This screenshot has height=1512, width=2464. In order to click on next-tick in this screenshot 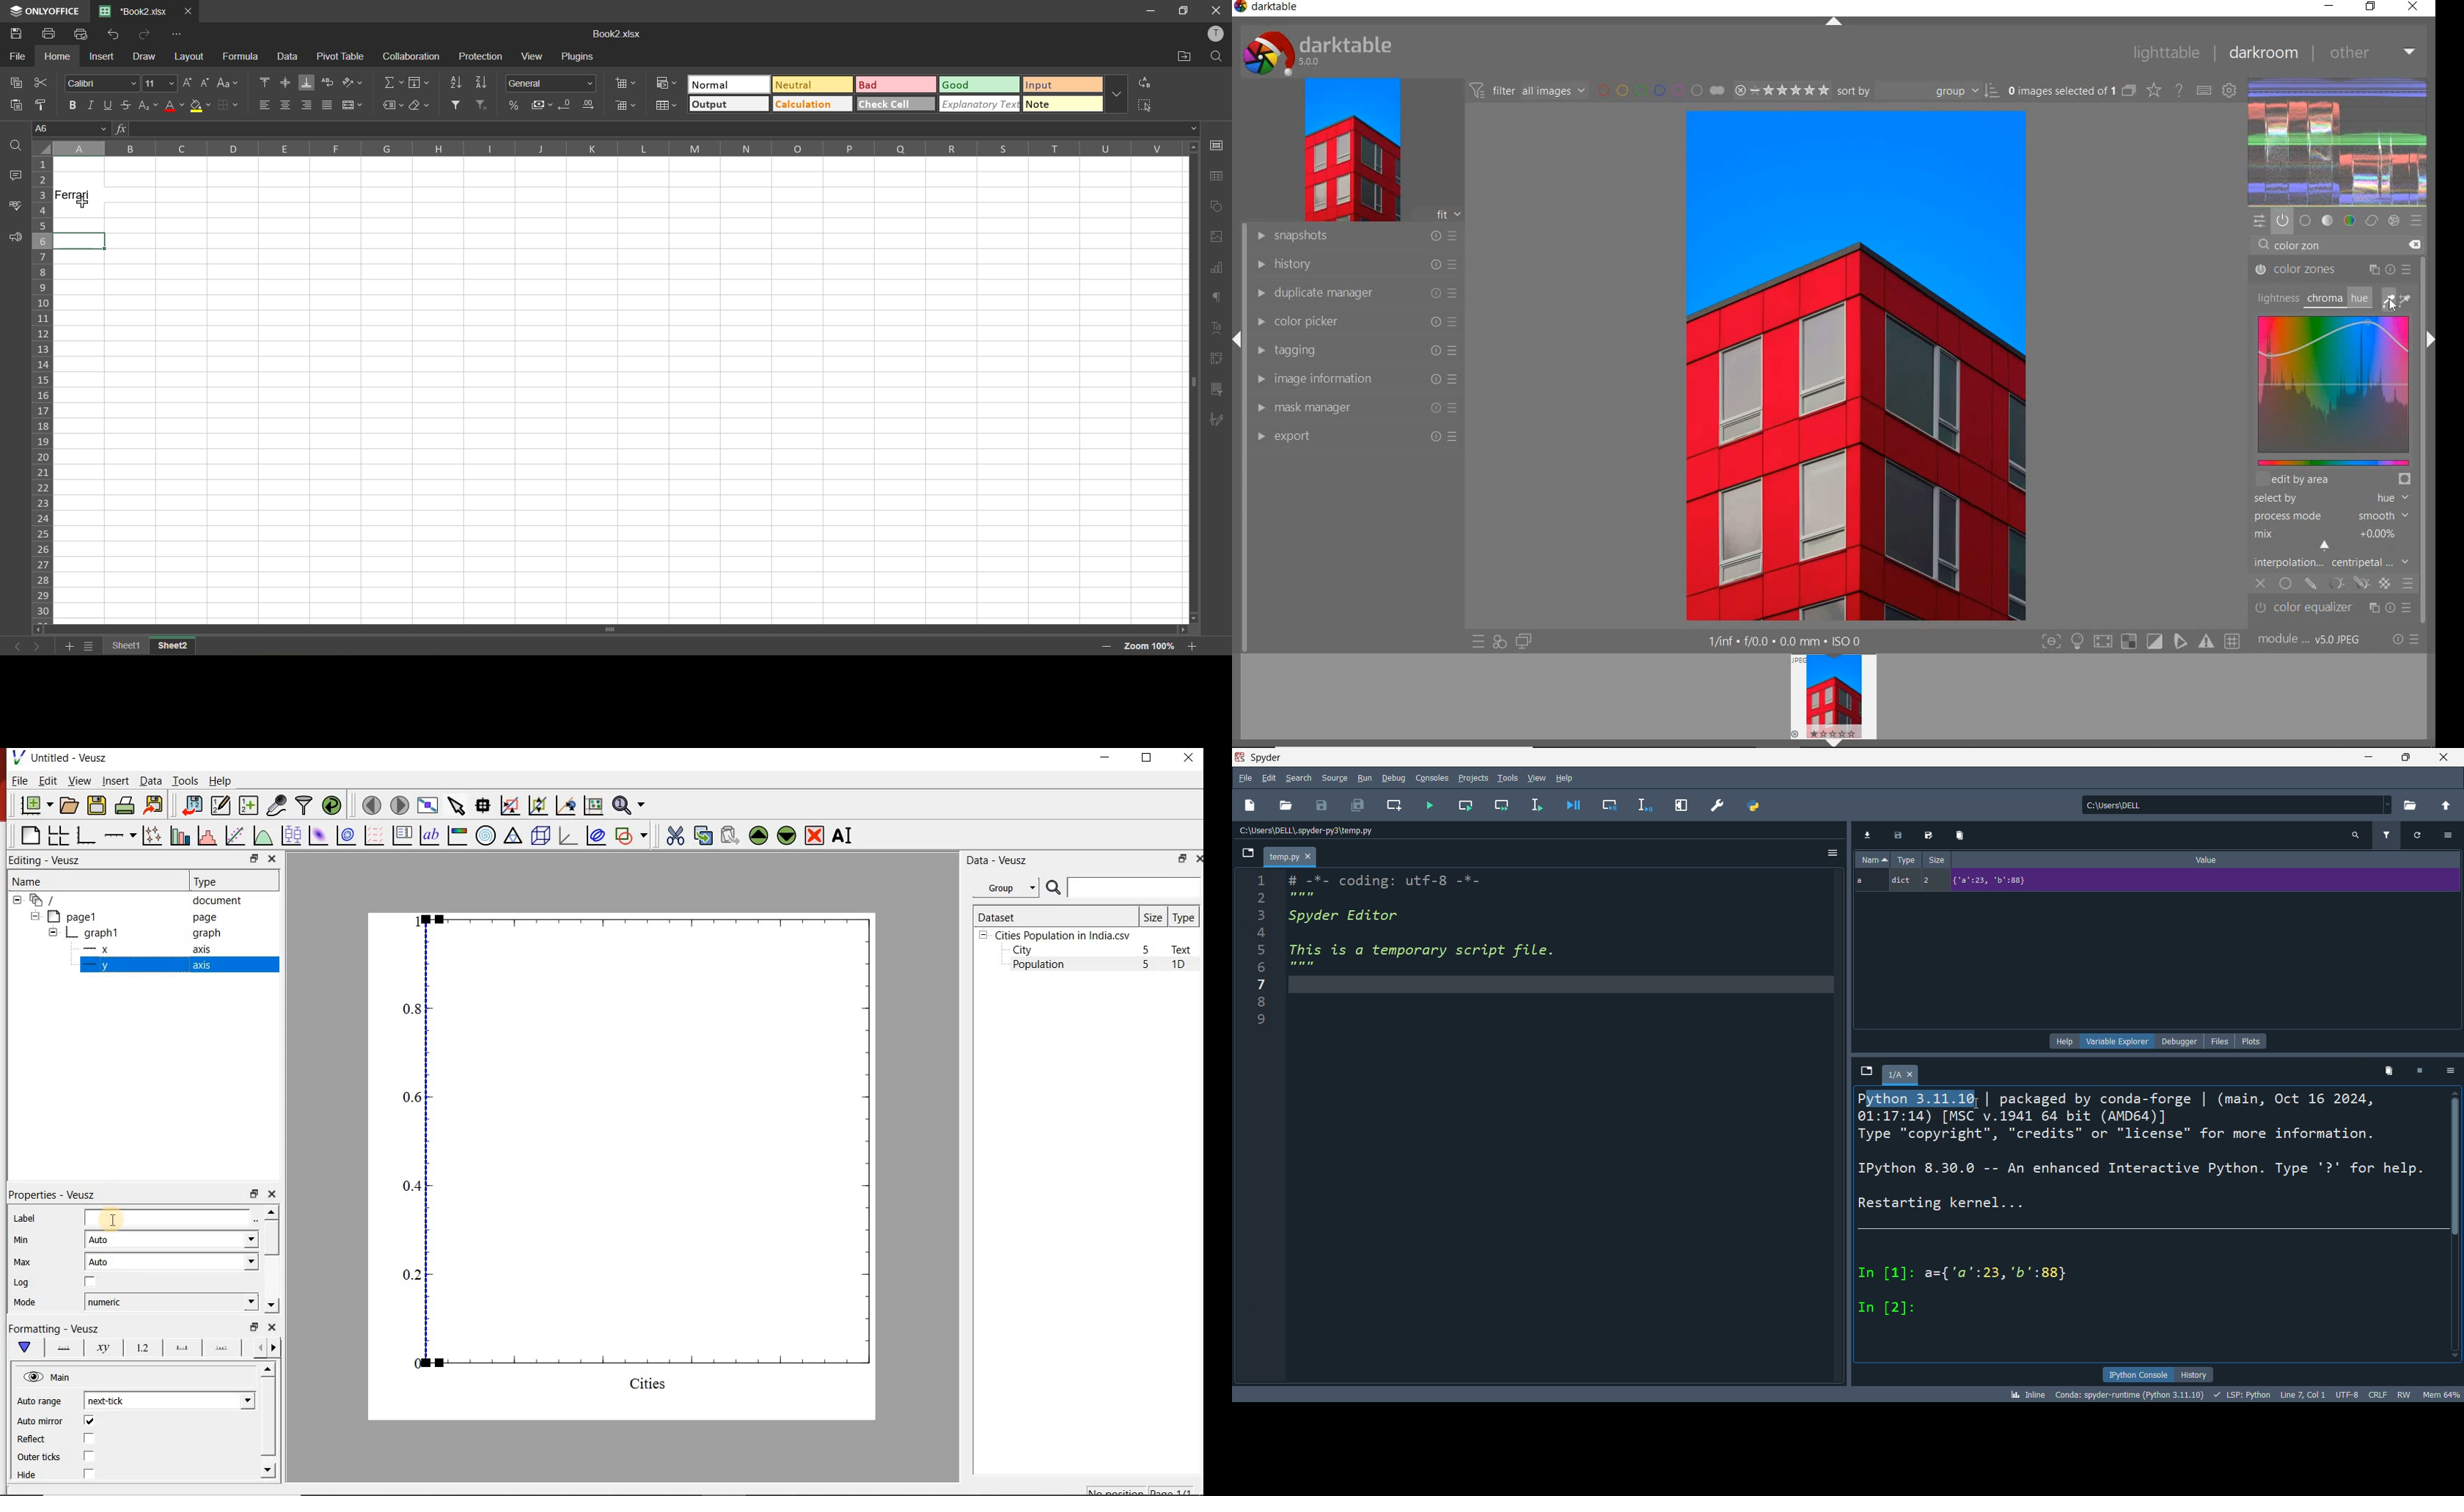, I will do `click(168, 1401)`.